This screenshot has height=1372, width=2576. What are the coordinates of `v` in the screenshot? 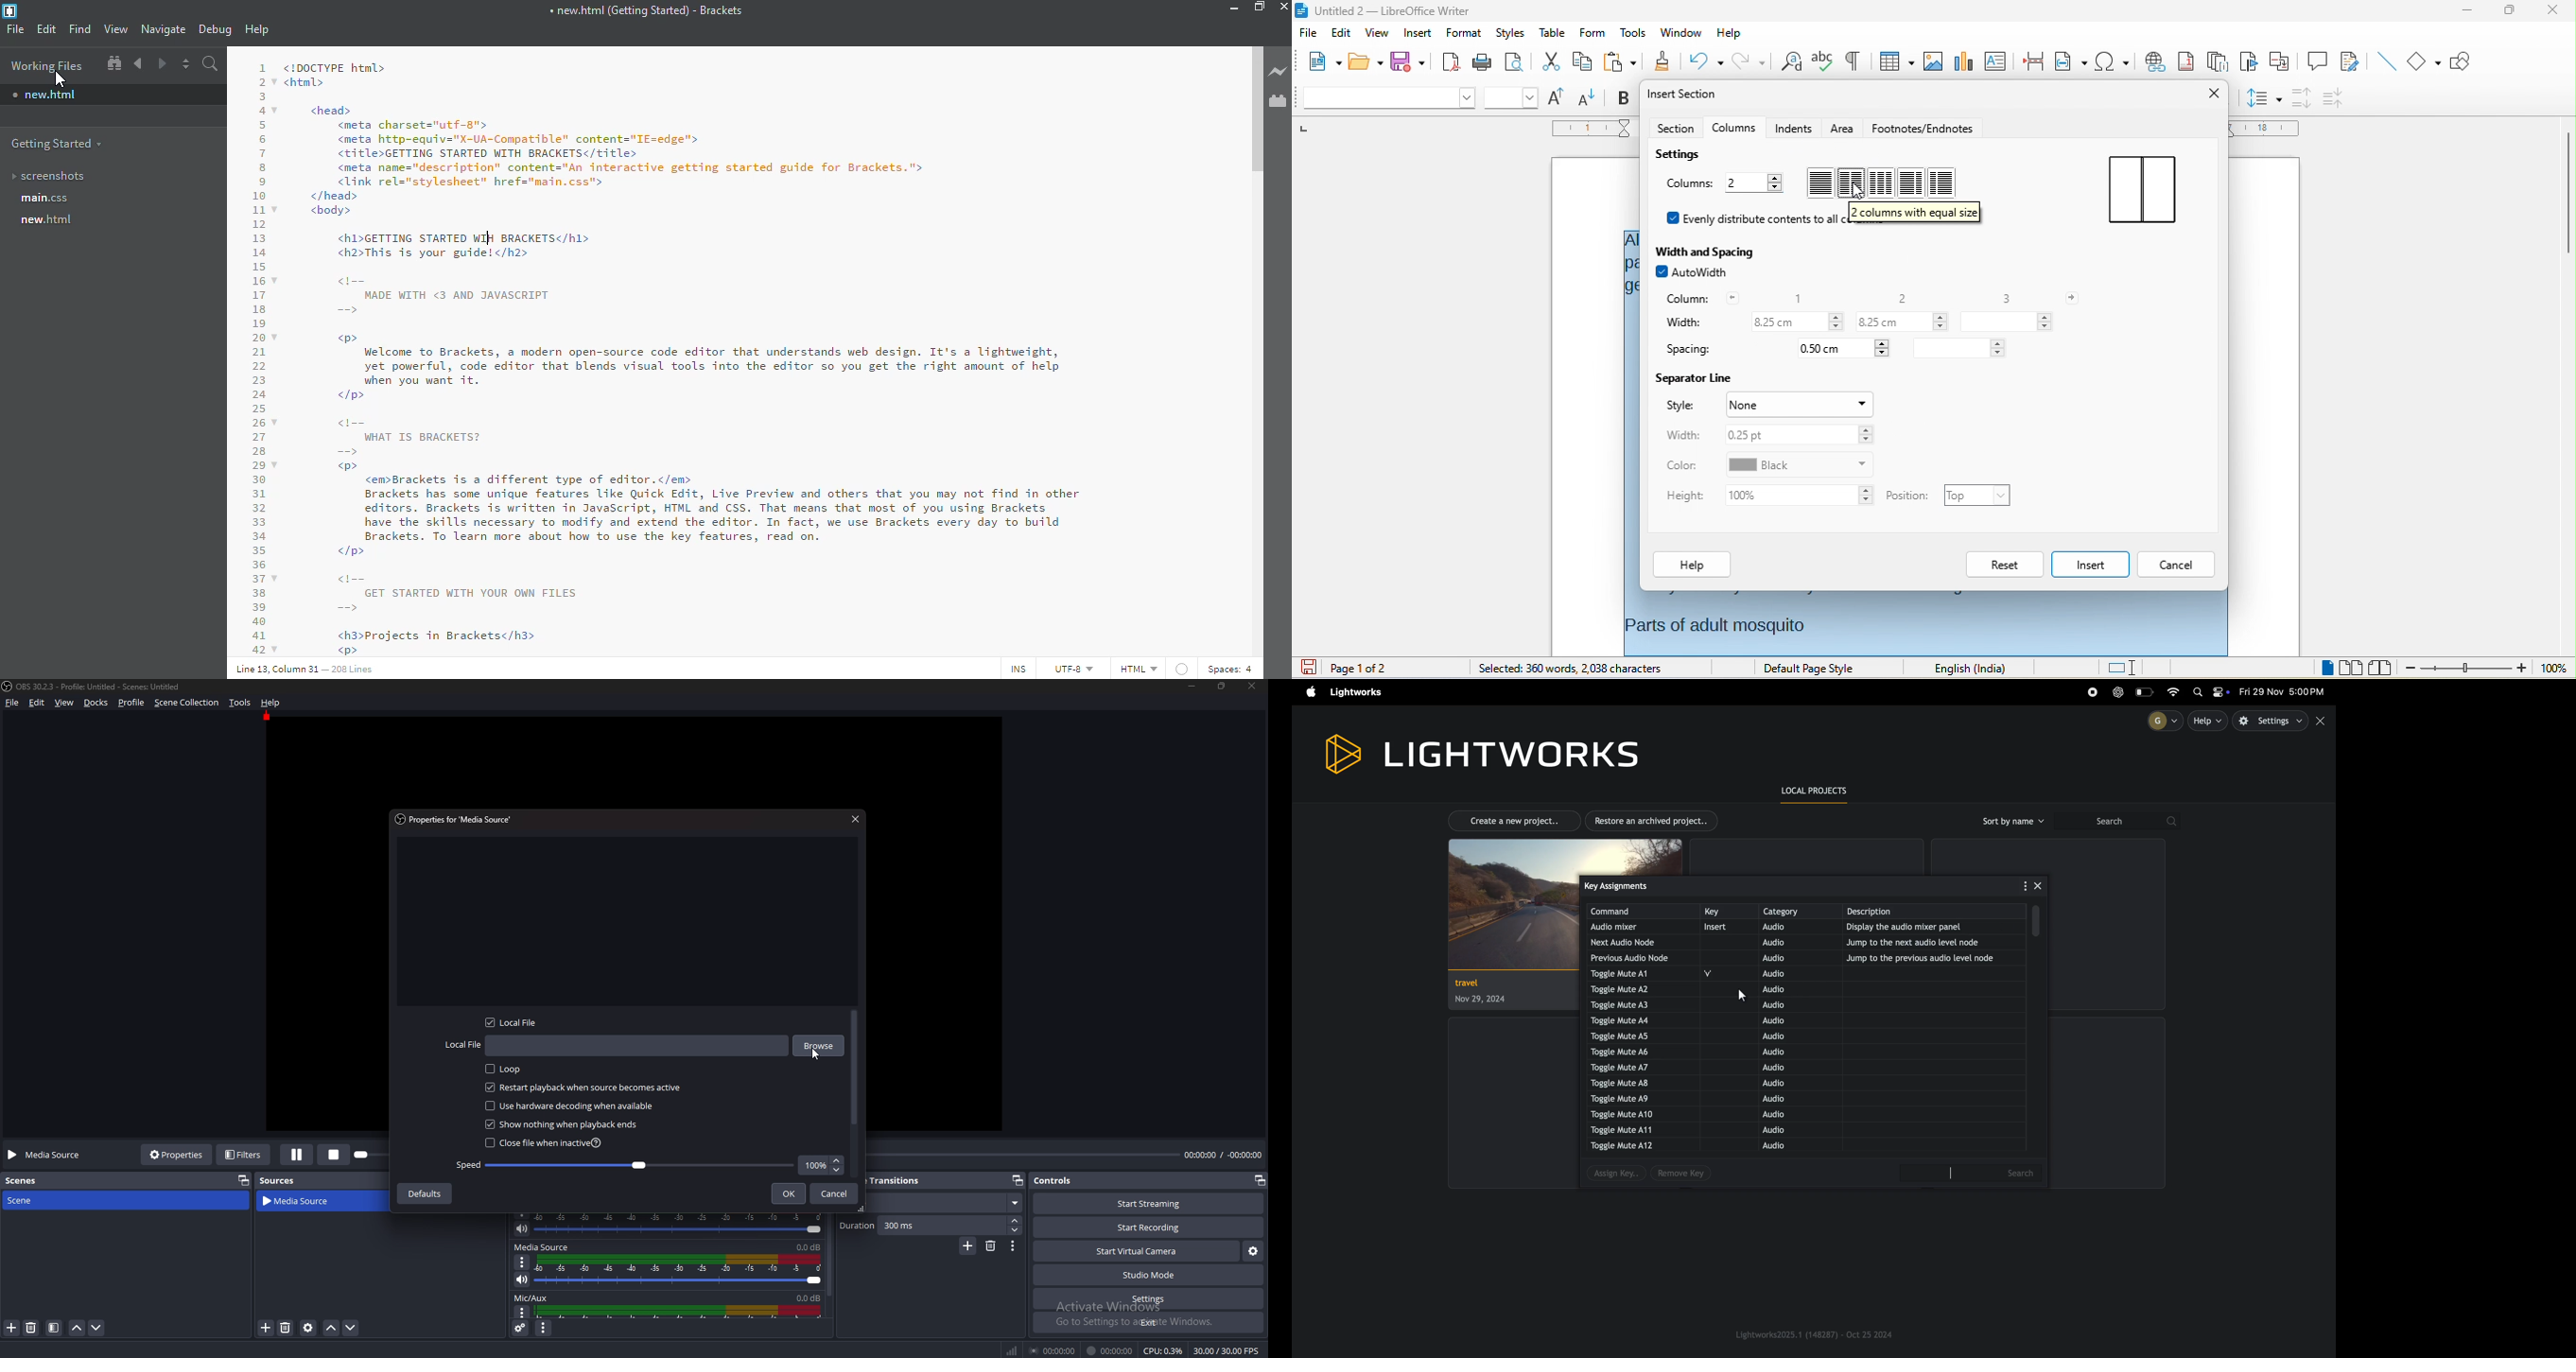 It's located at (1714, 974).